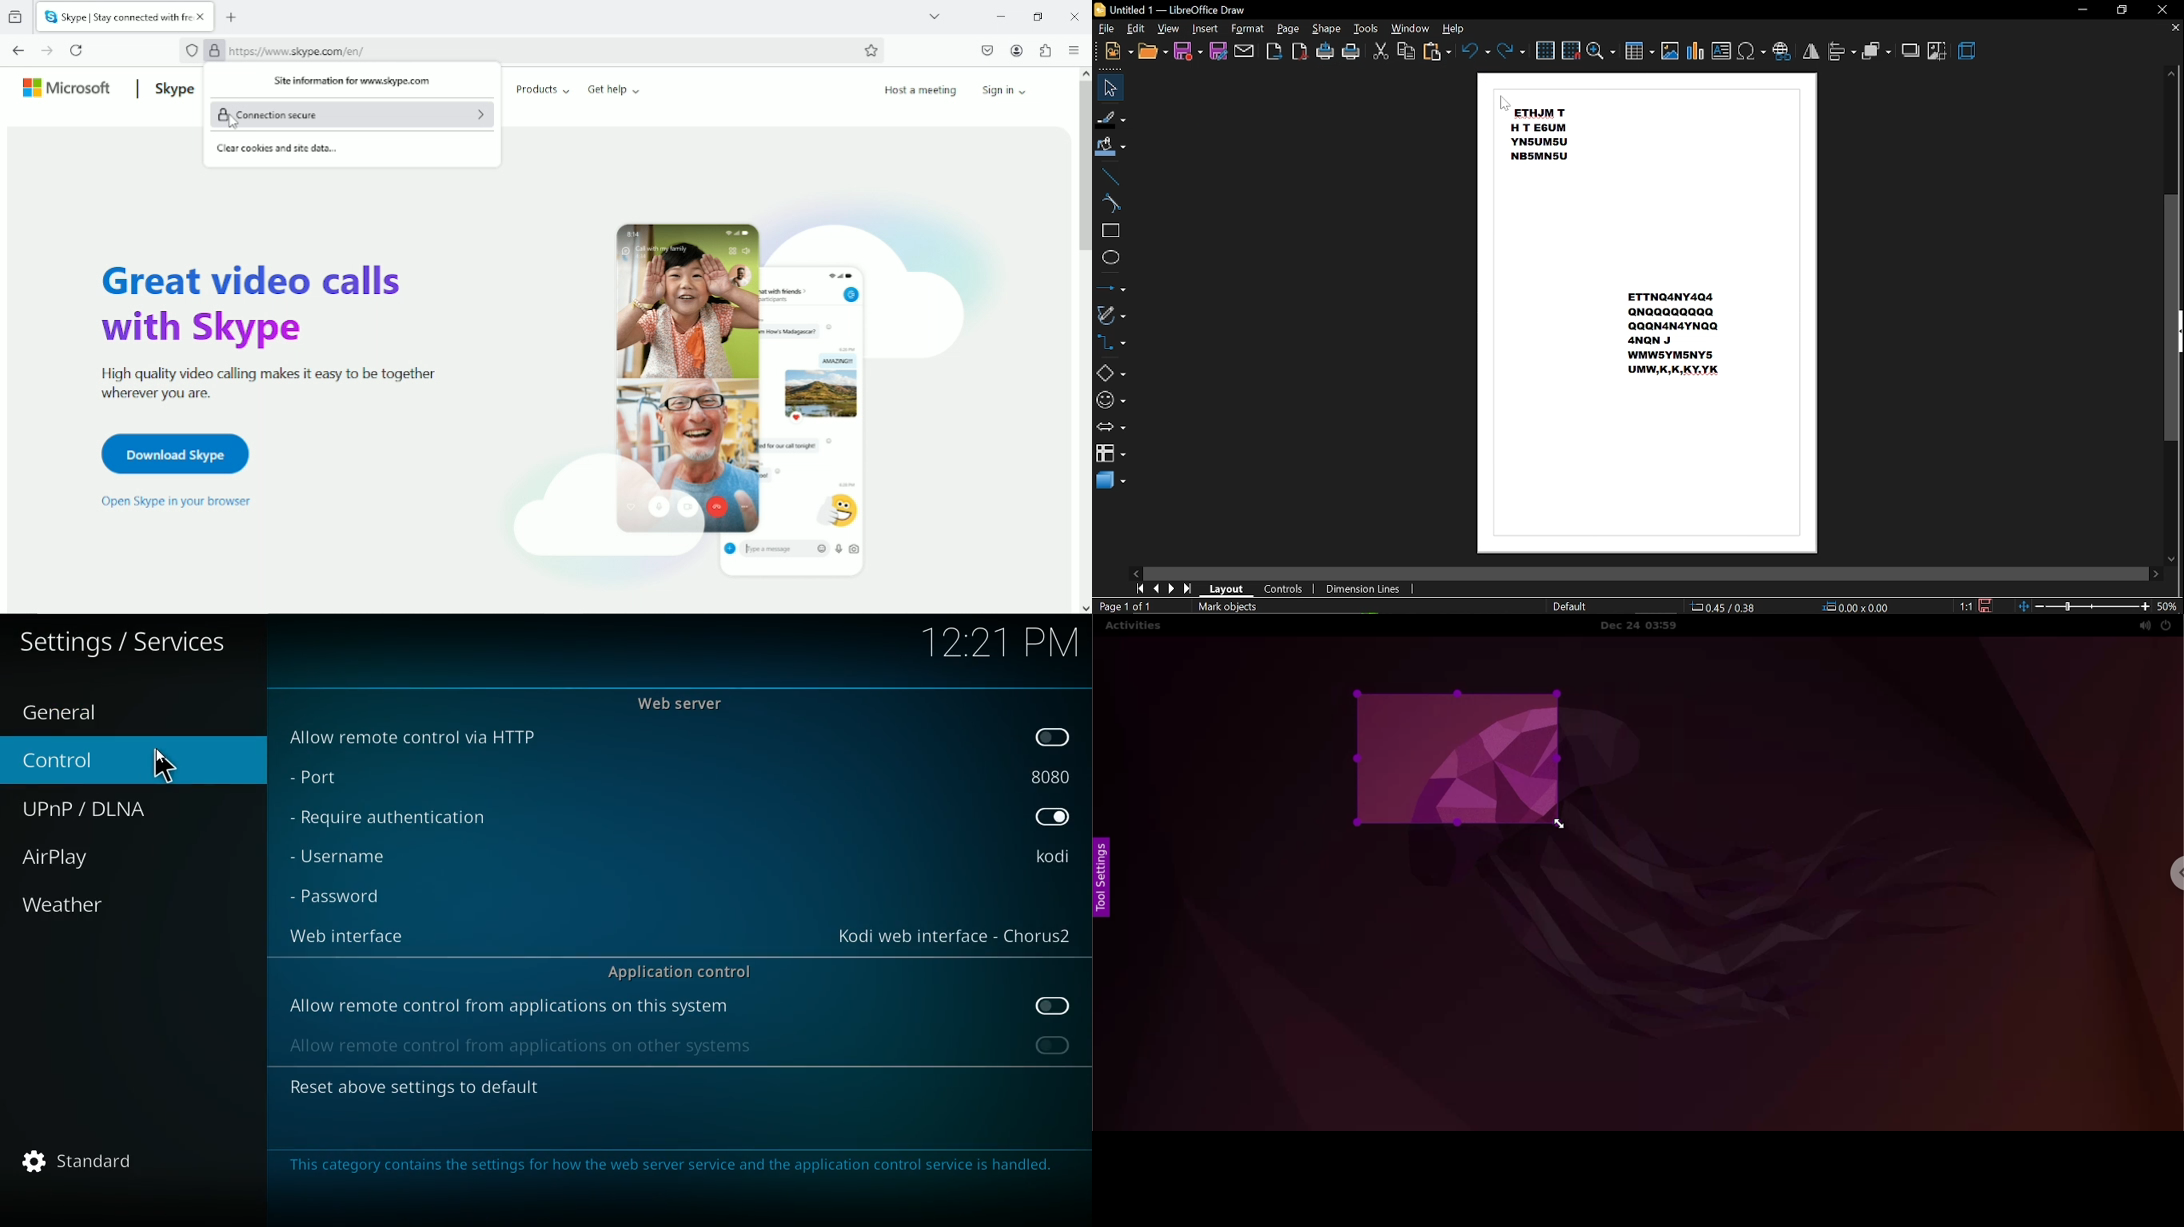 This screenshot has height=1232, width=2184. What do you see at coordinates (1248, 29) in the screenshot?
I see `format` at bounding box center [1248, 29].